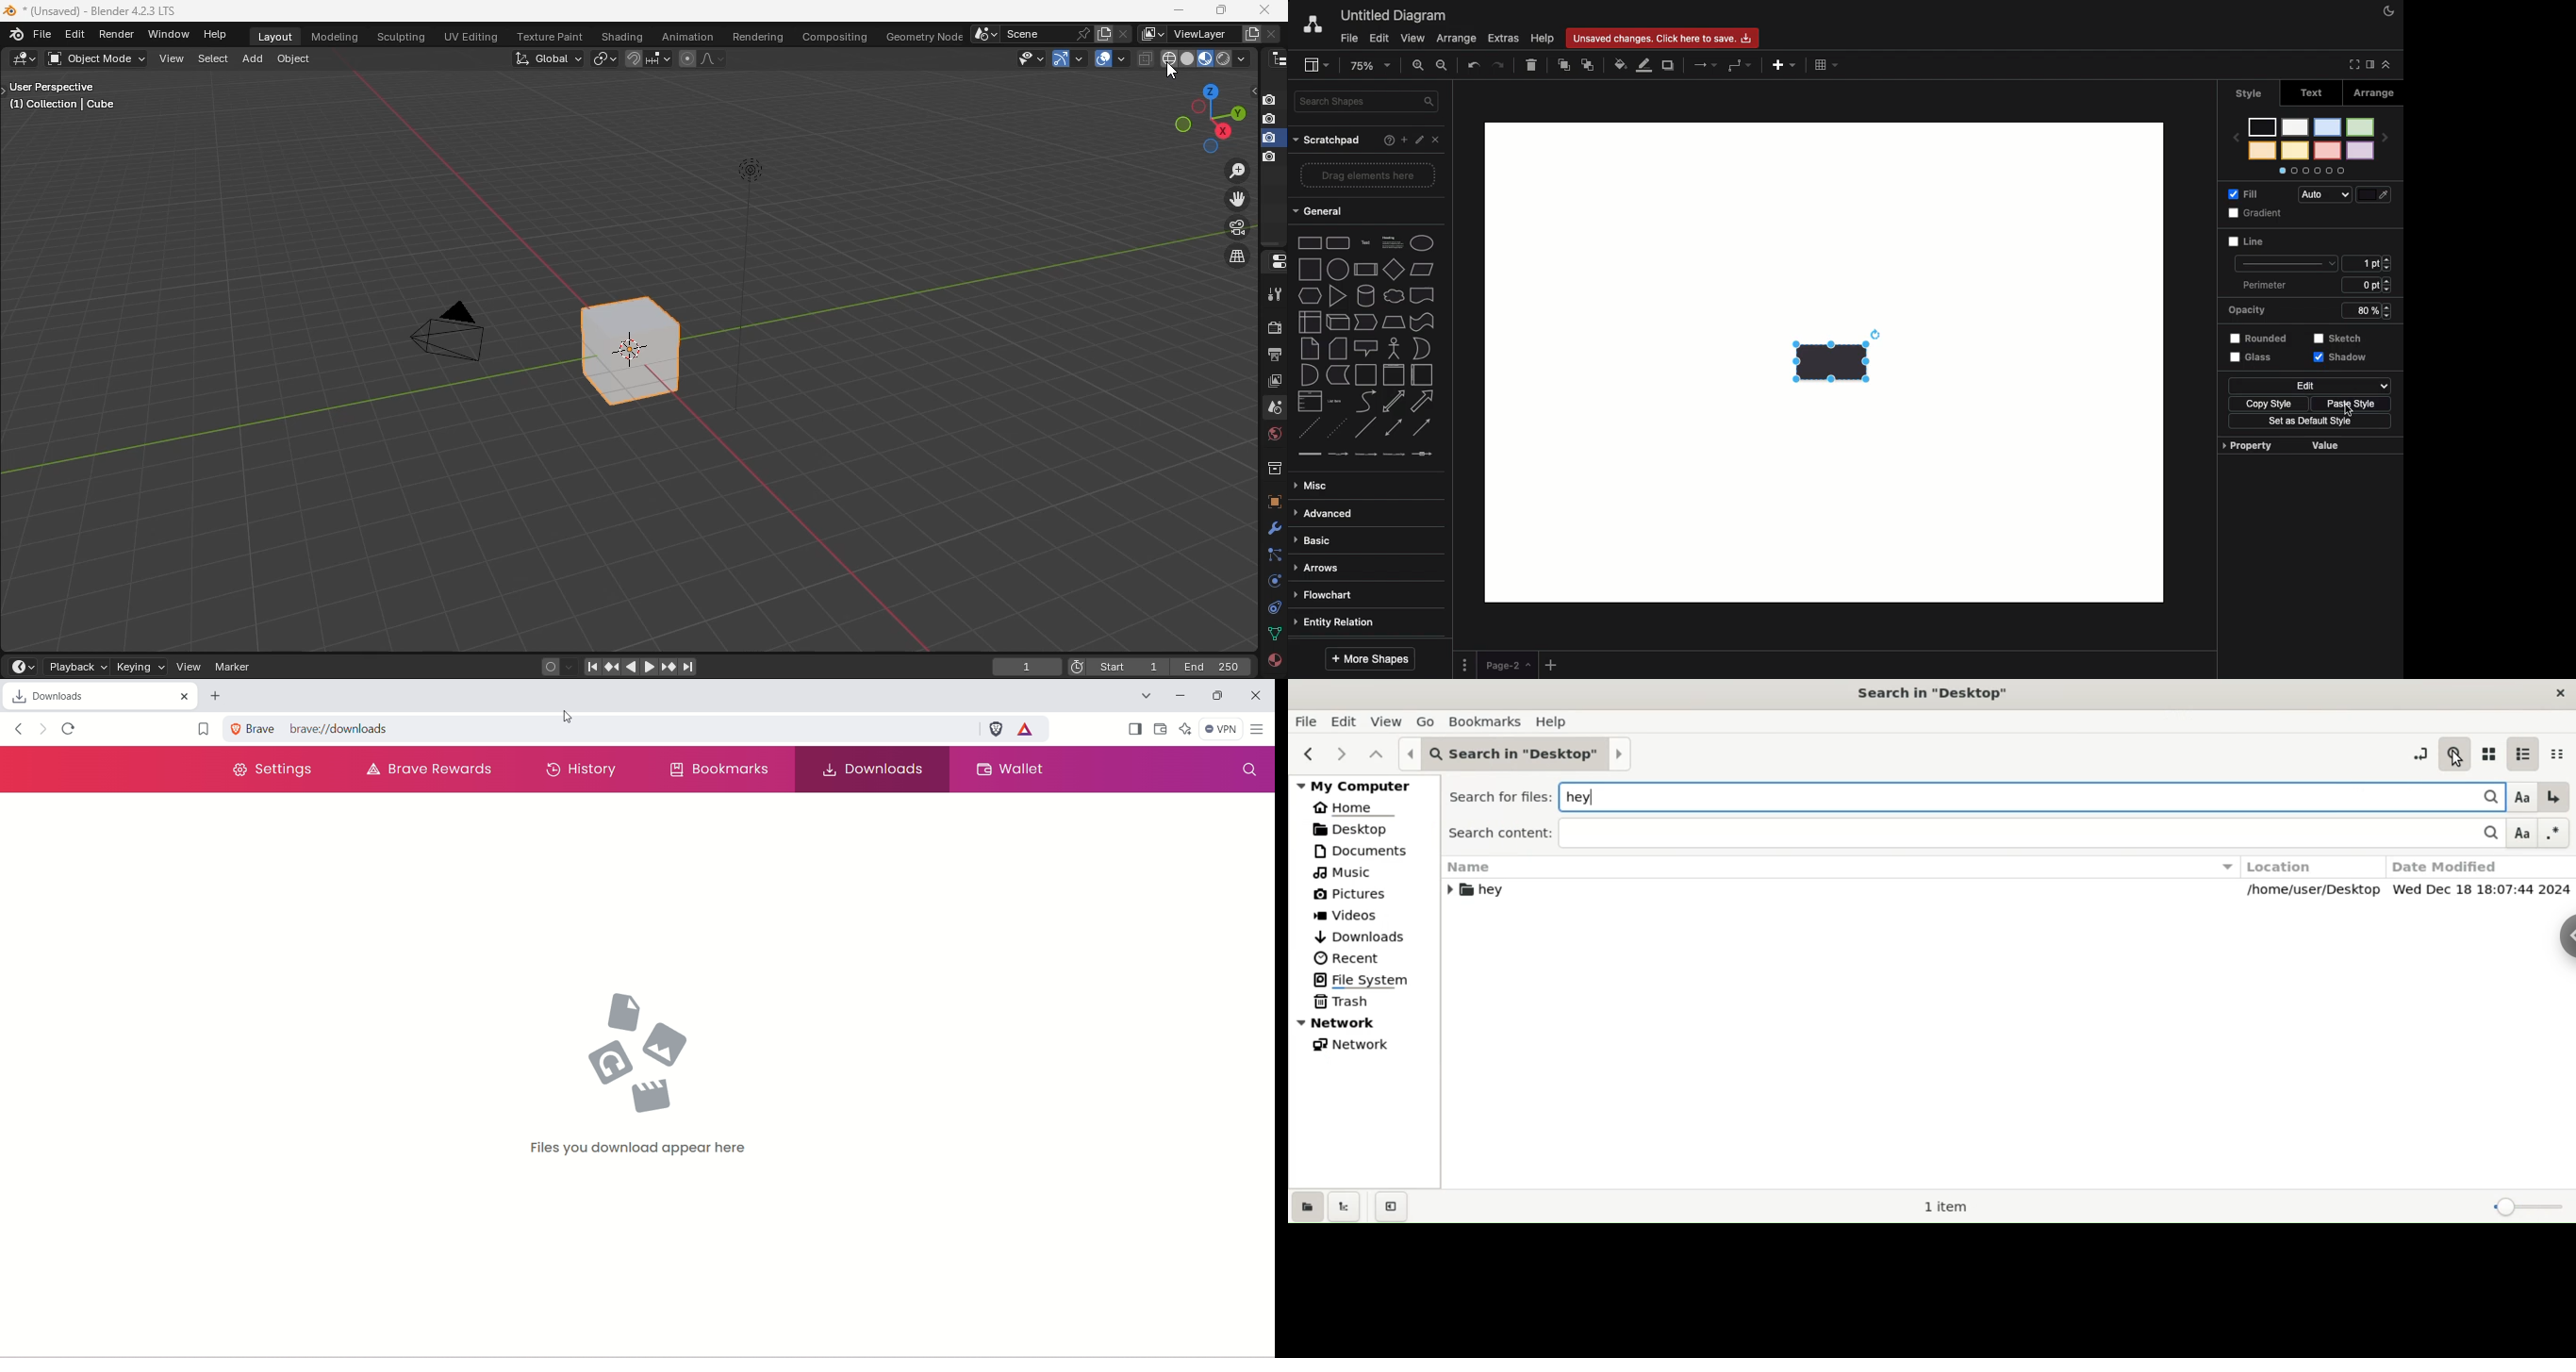 This screenshot has height=1372, width=2576. Describe the element at coordinates (1564, 64) in the screenshot. I see `To front` at that location.